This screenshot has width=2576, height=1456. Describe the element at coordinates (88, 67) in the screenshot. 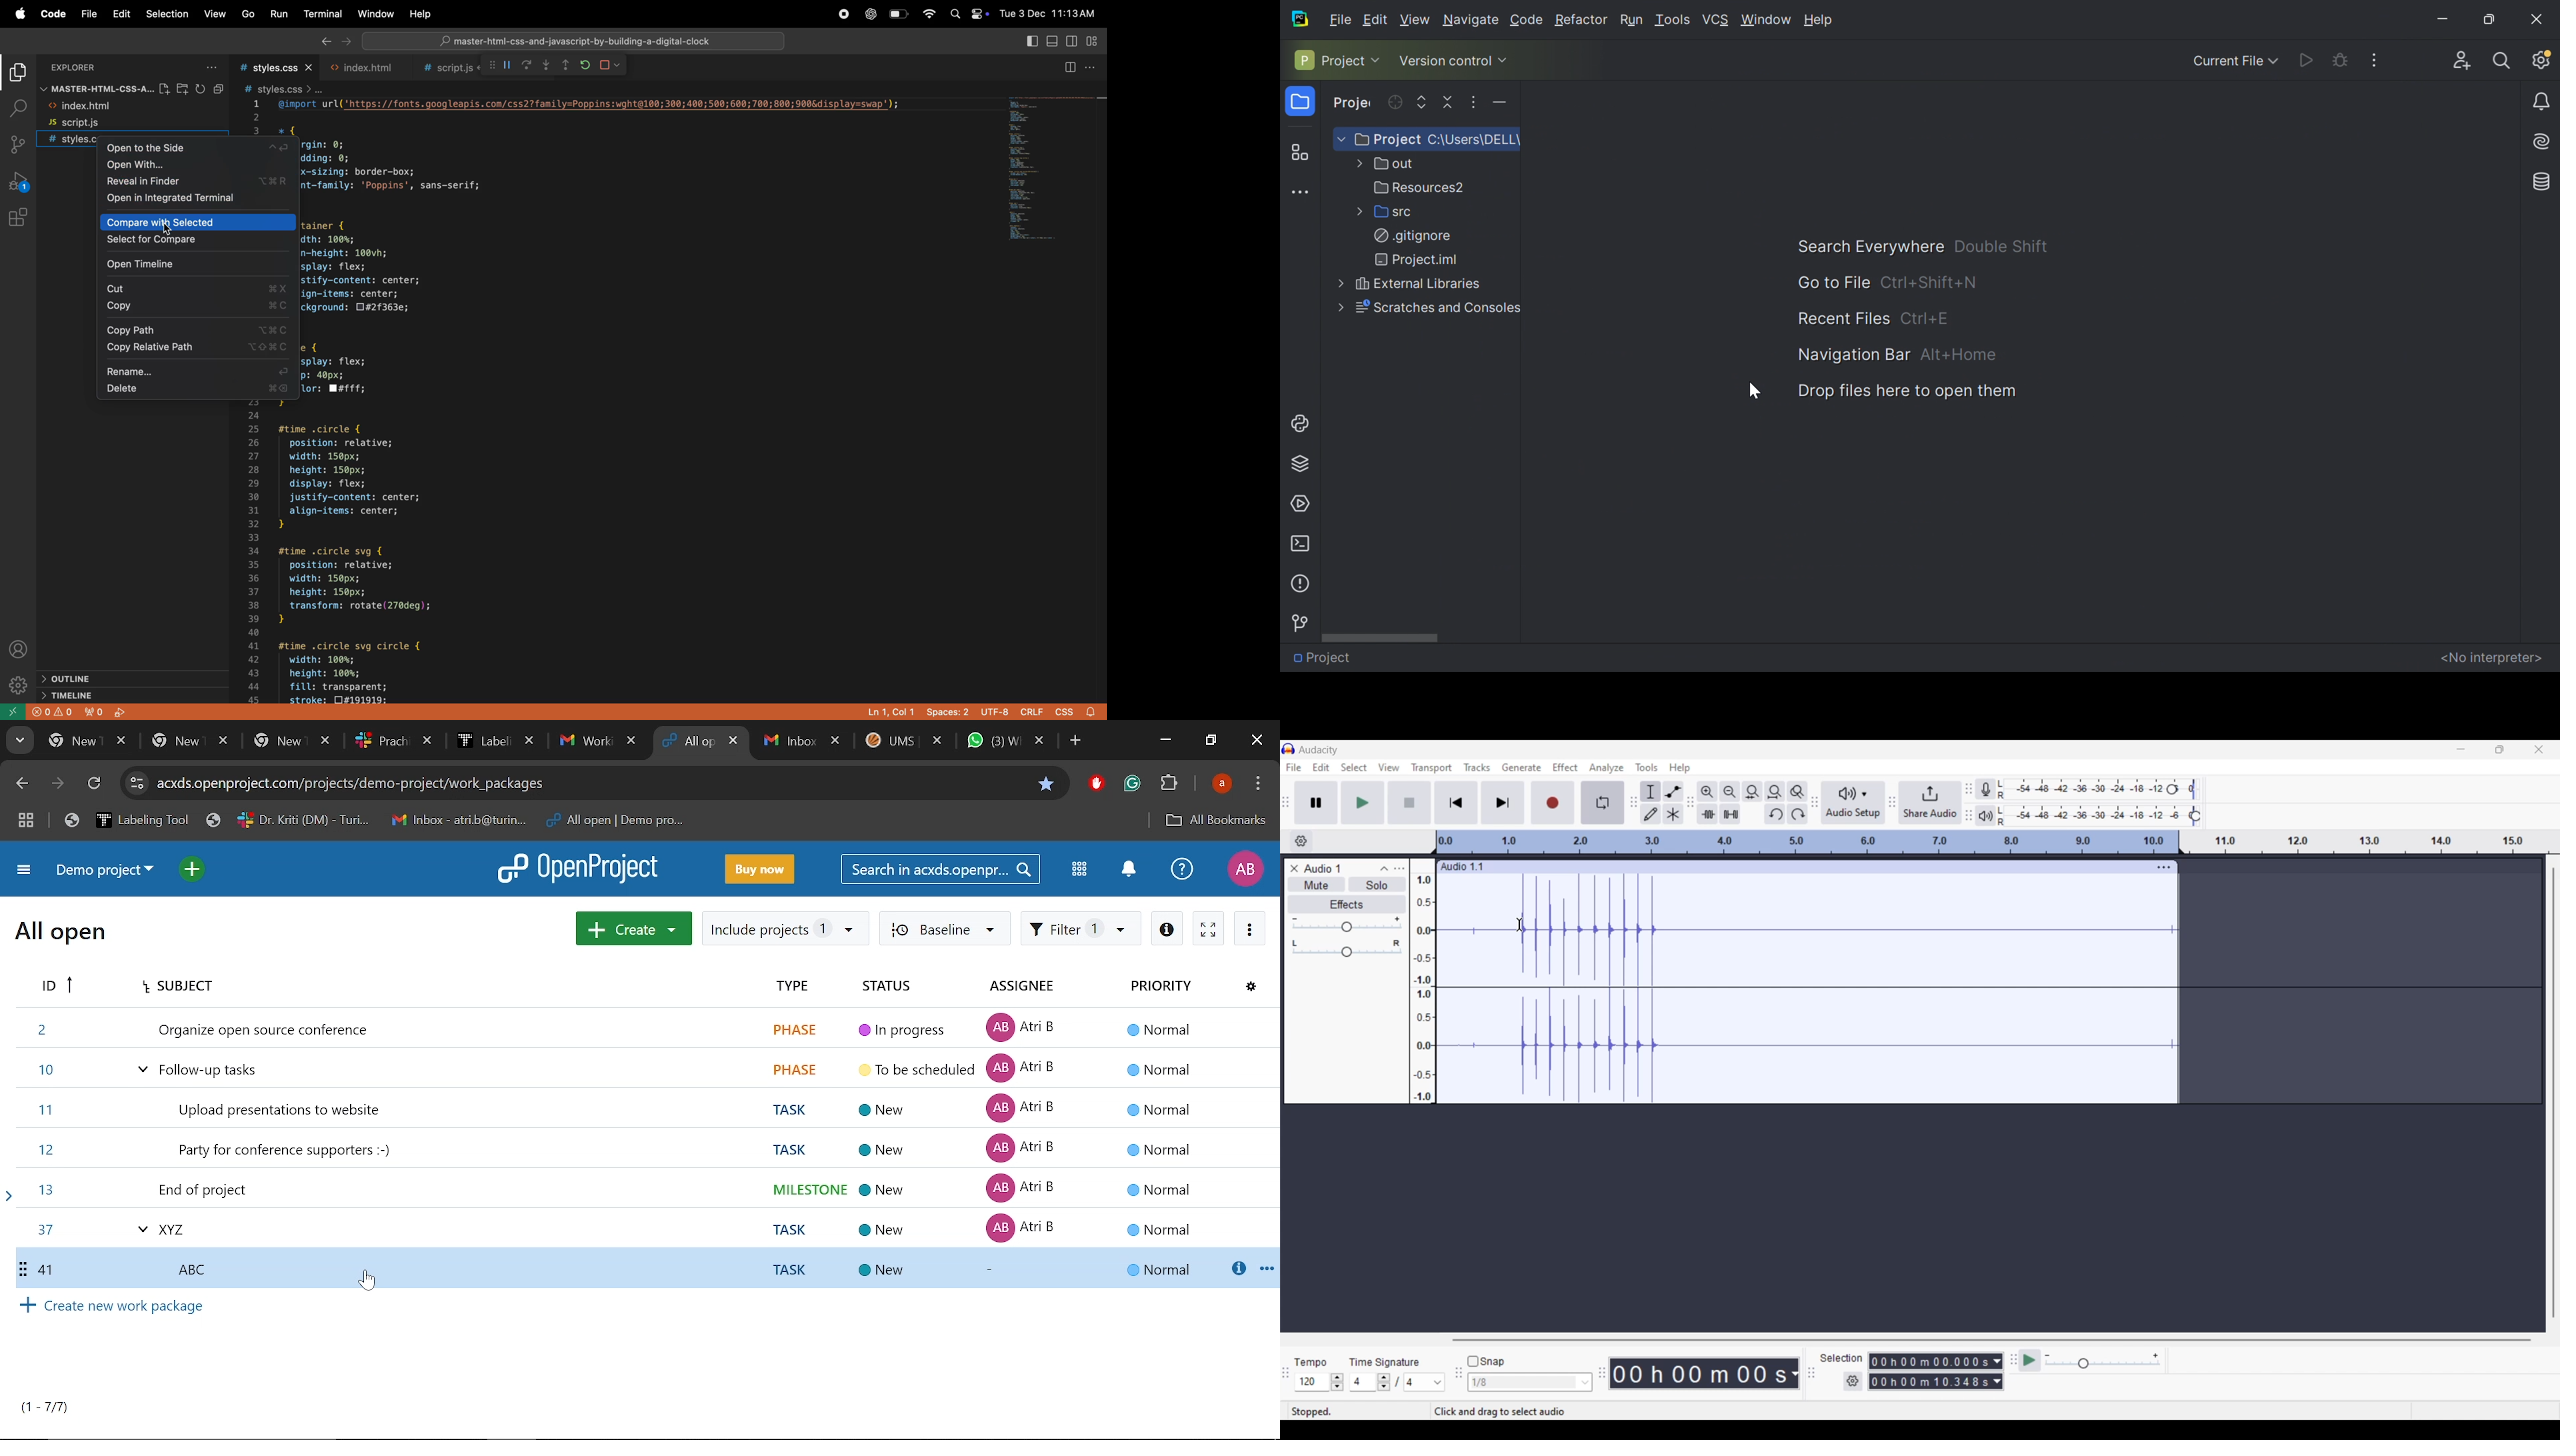

I see `explorer` at that location.